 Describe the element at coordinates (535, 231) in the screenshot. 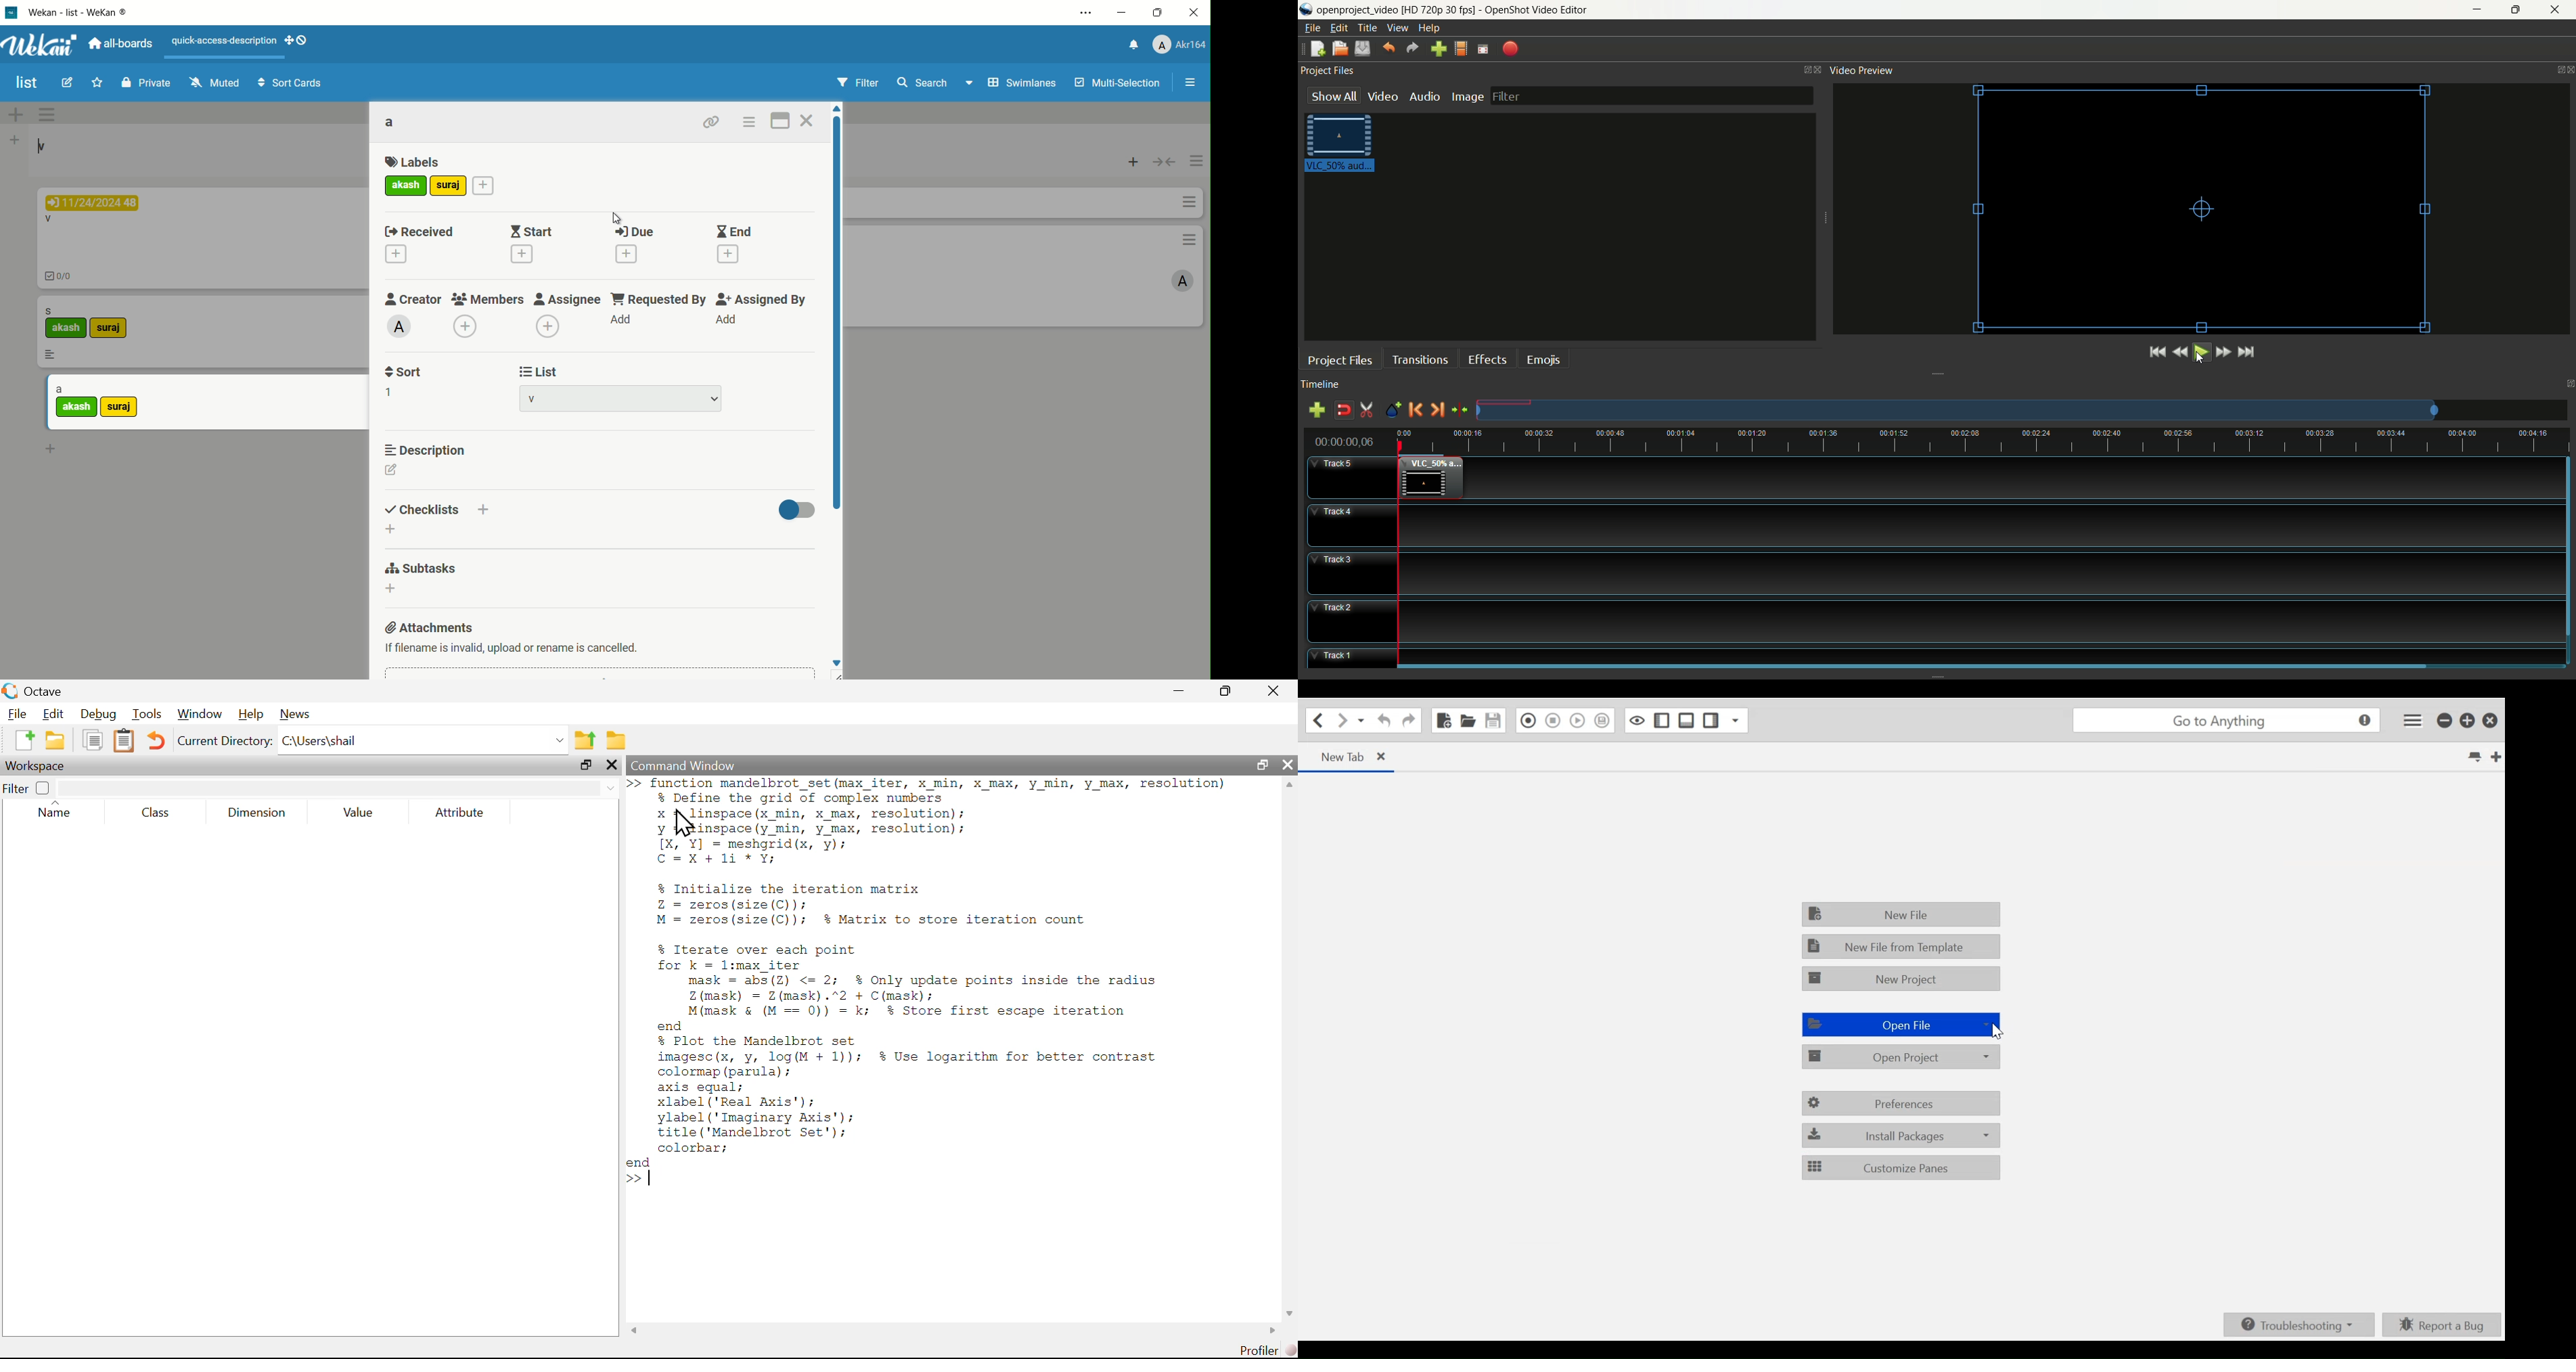

I see `start` at that location.